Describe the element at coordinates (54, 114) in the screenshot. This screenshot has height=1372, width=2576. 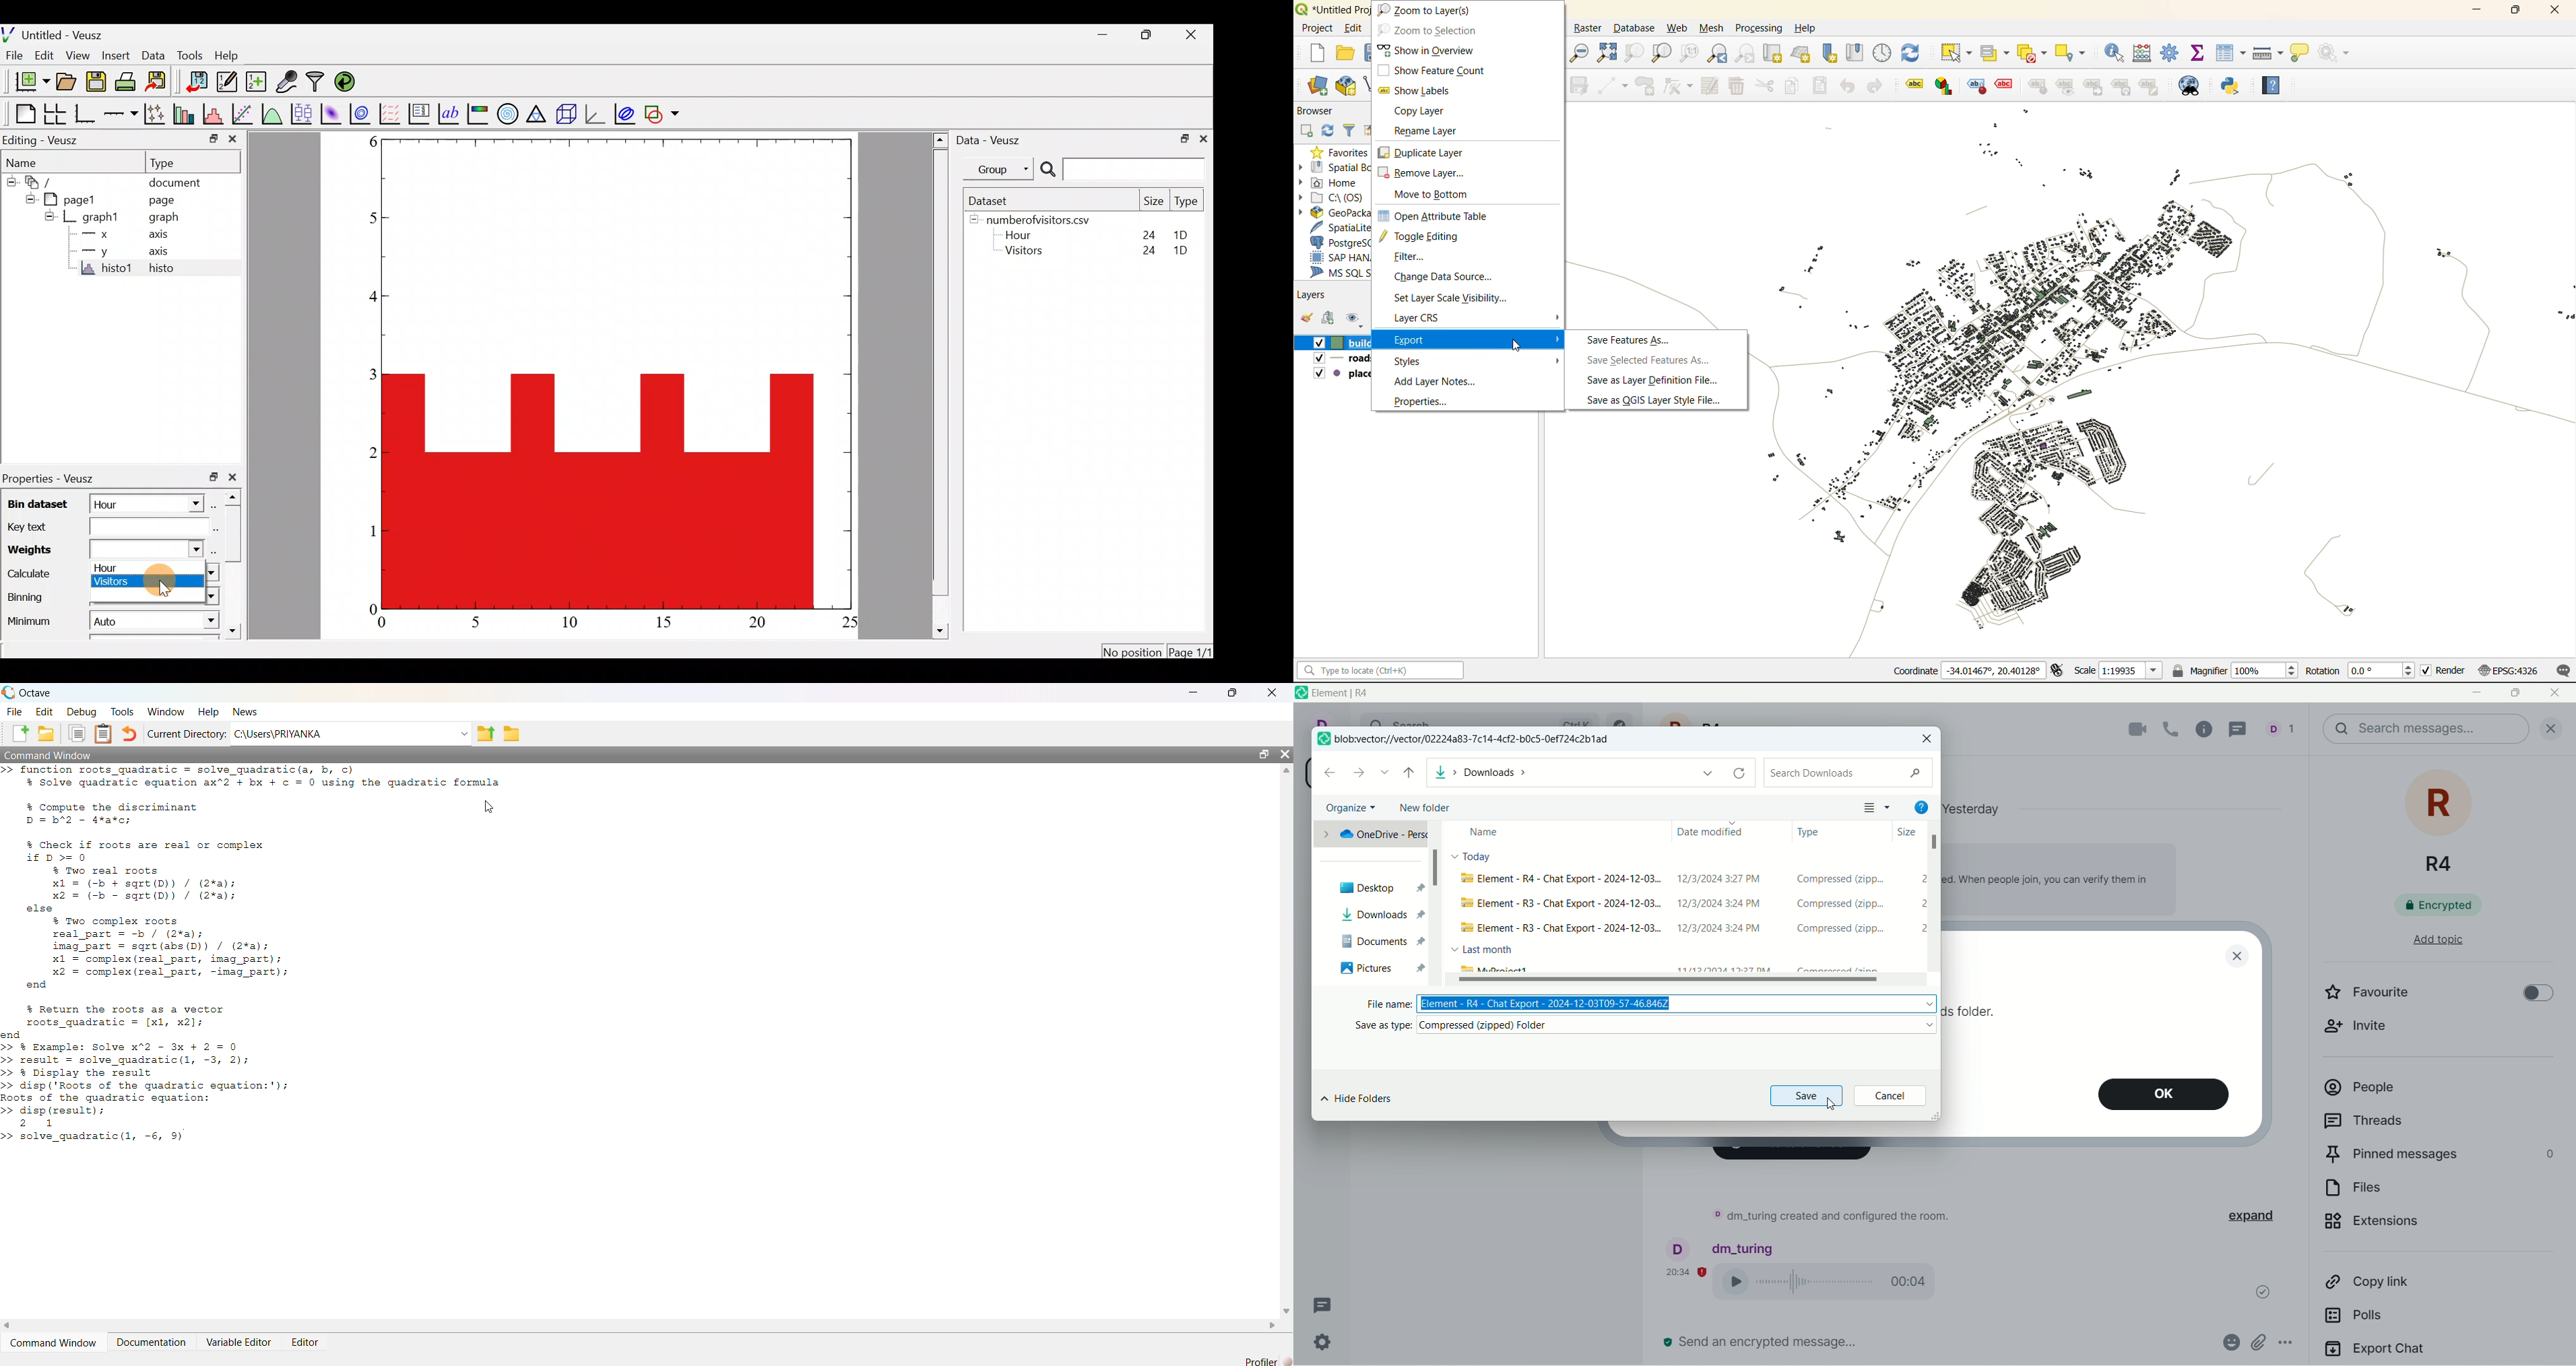
I see `arrange graphs in a grid` at that location.